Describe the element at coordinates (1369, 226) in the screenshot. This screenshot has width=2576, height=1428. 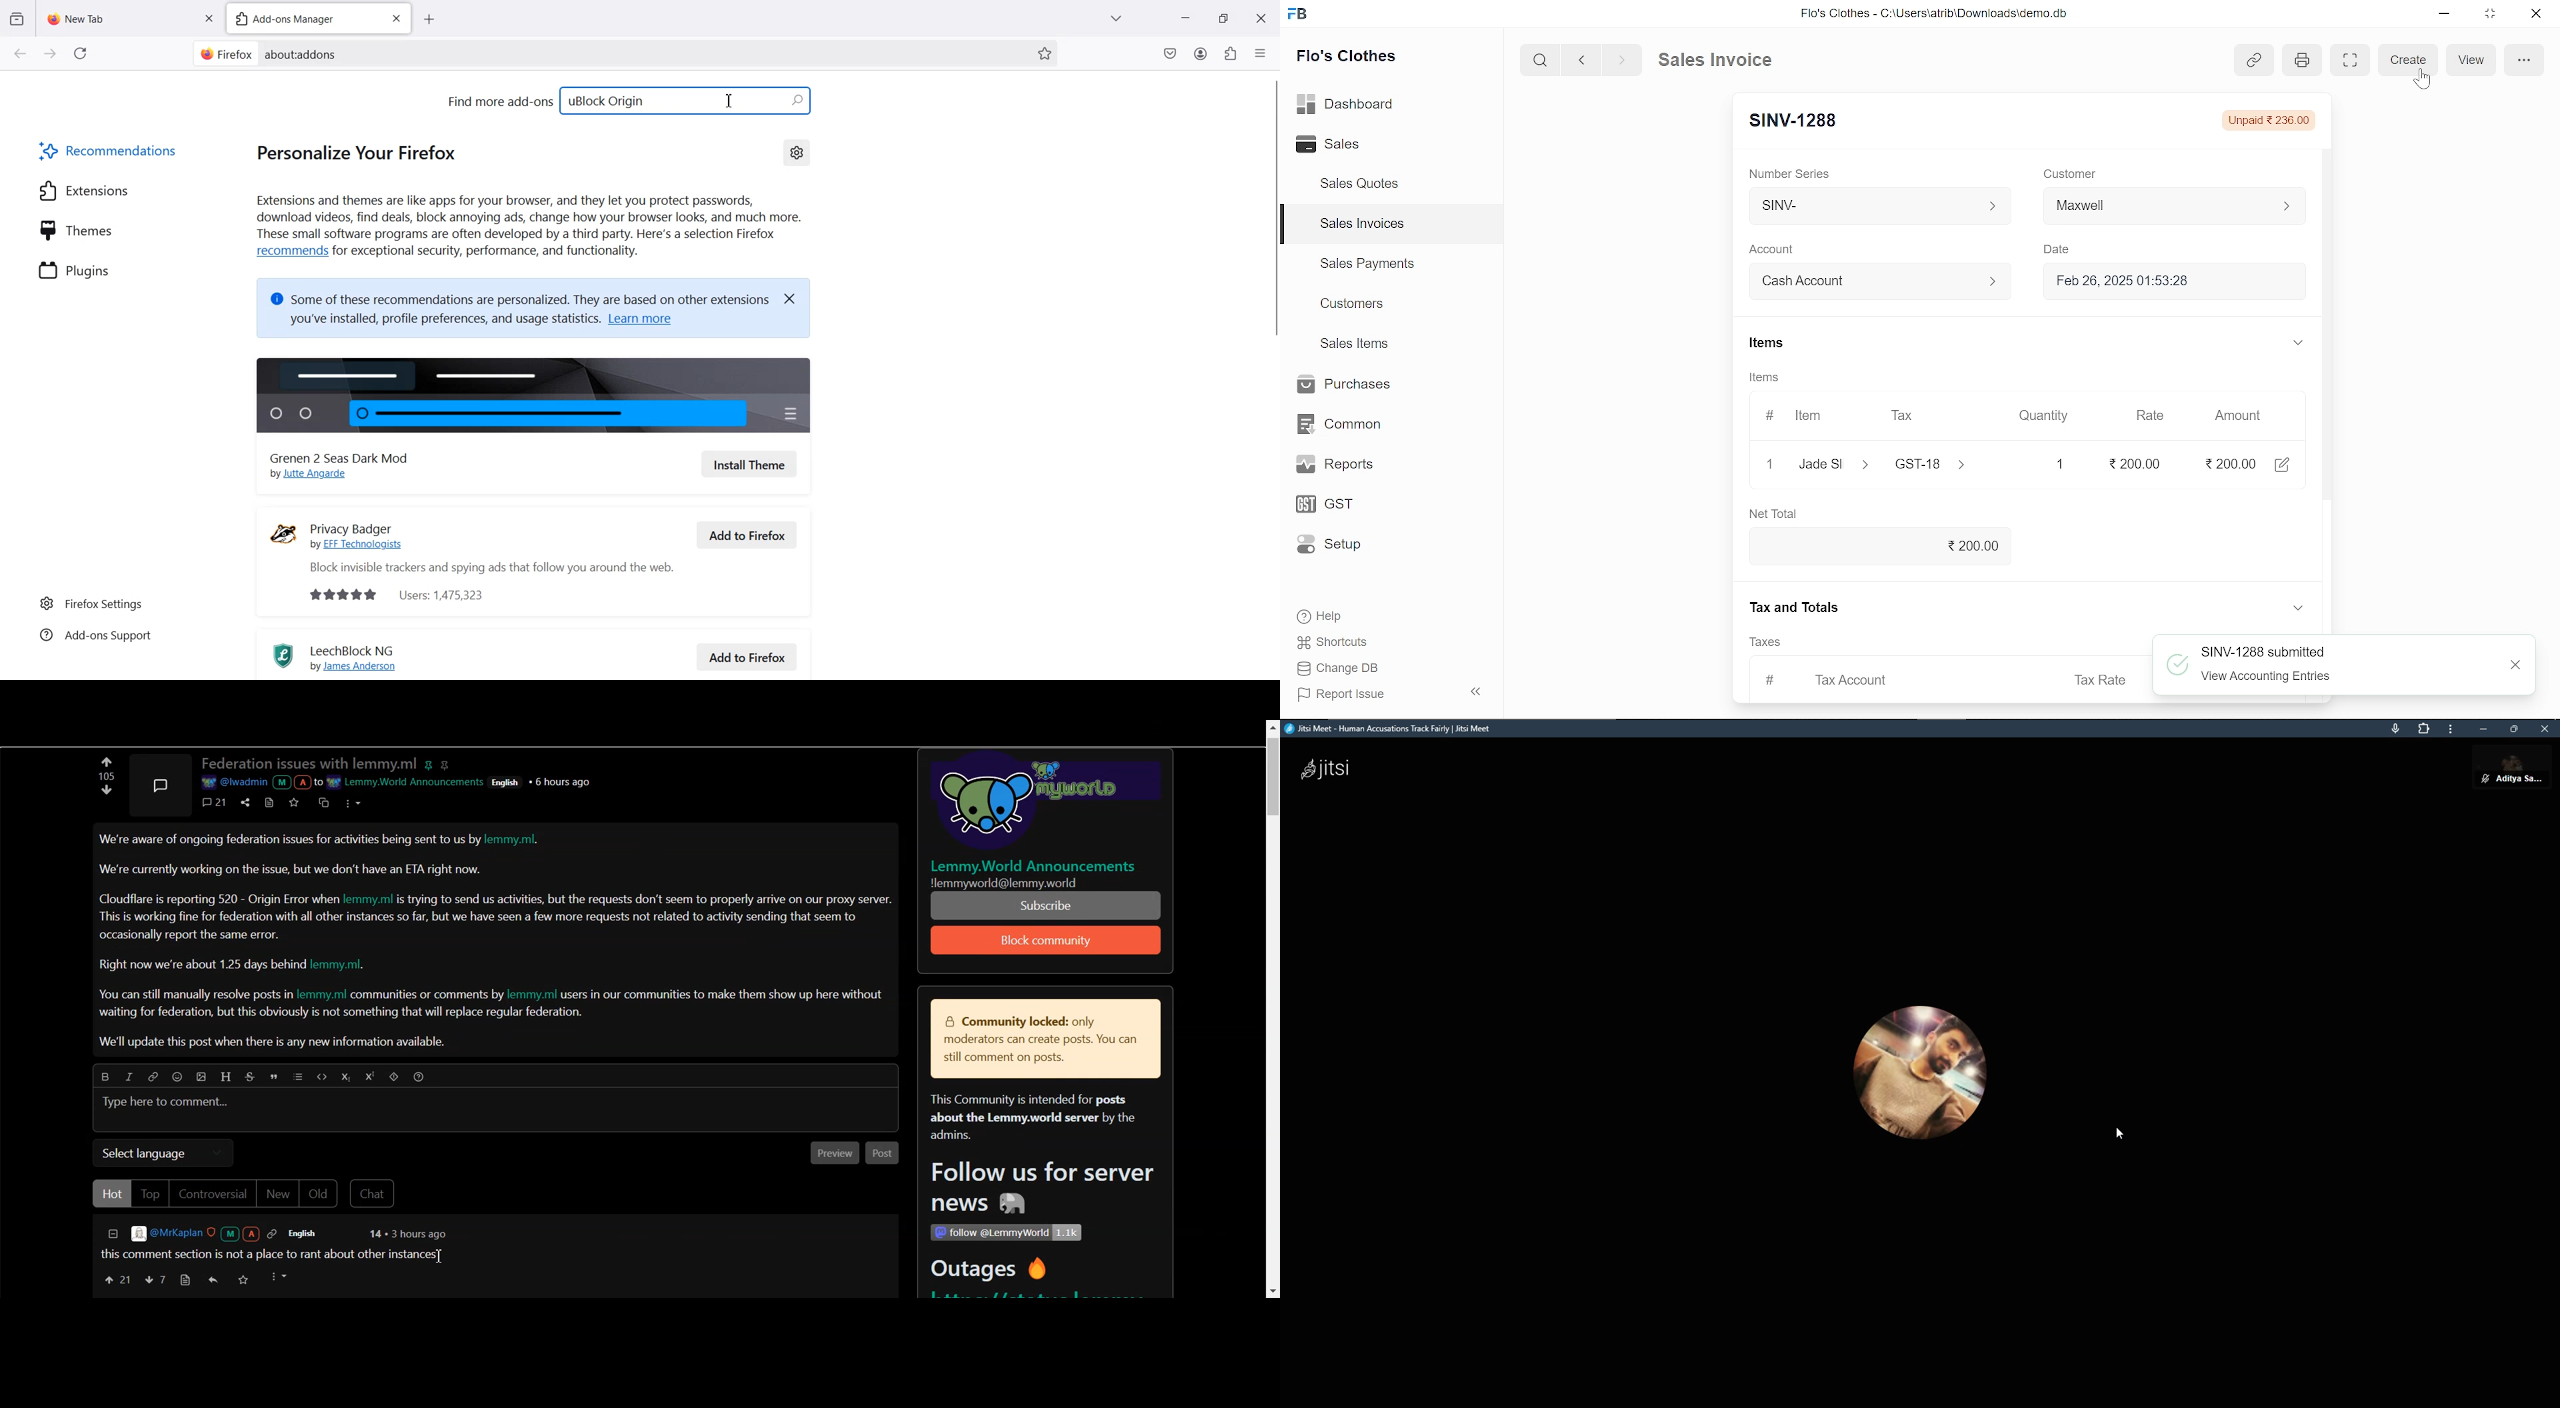
I see `Sales Invoices` at that location.